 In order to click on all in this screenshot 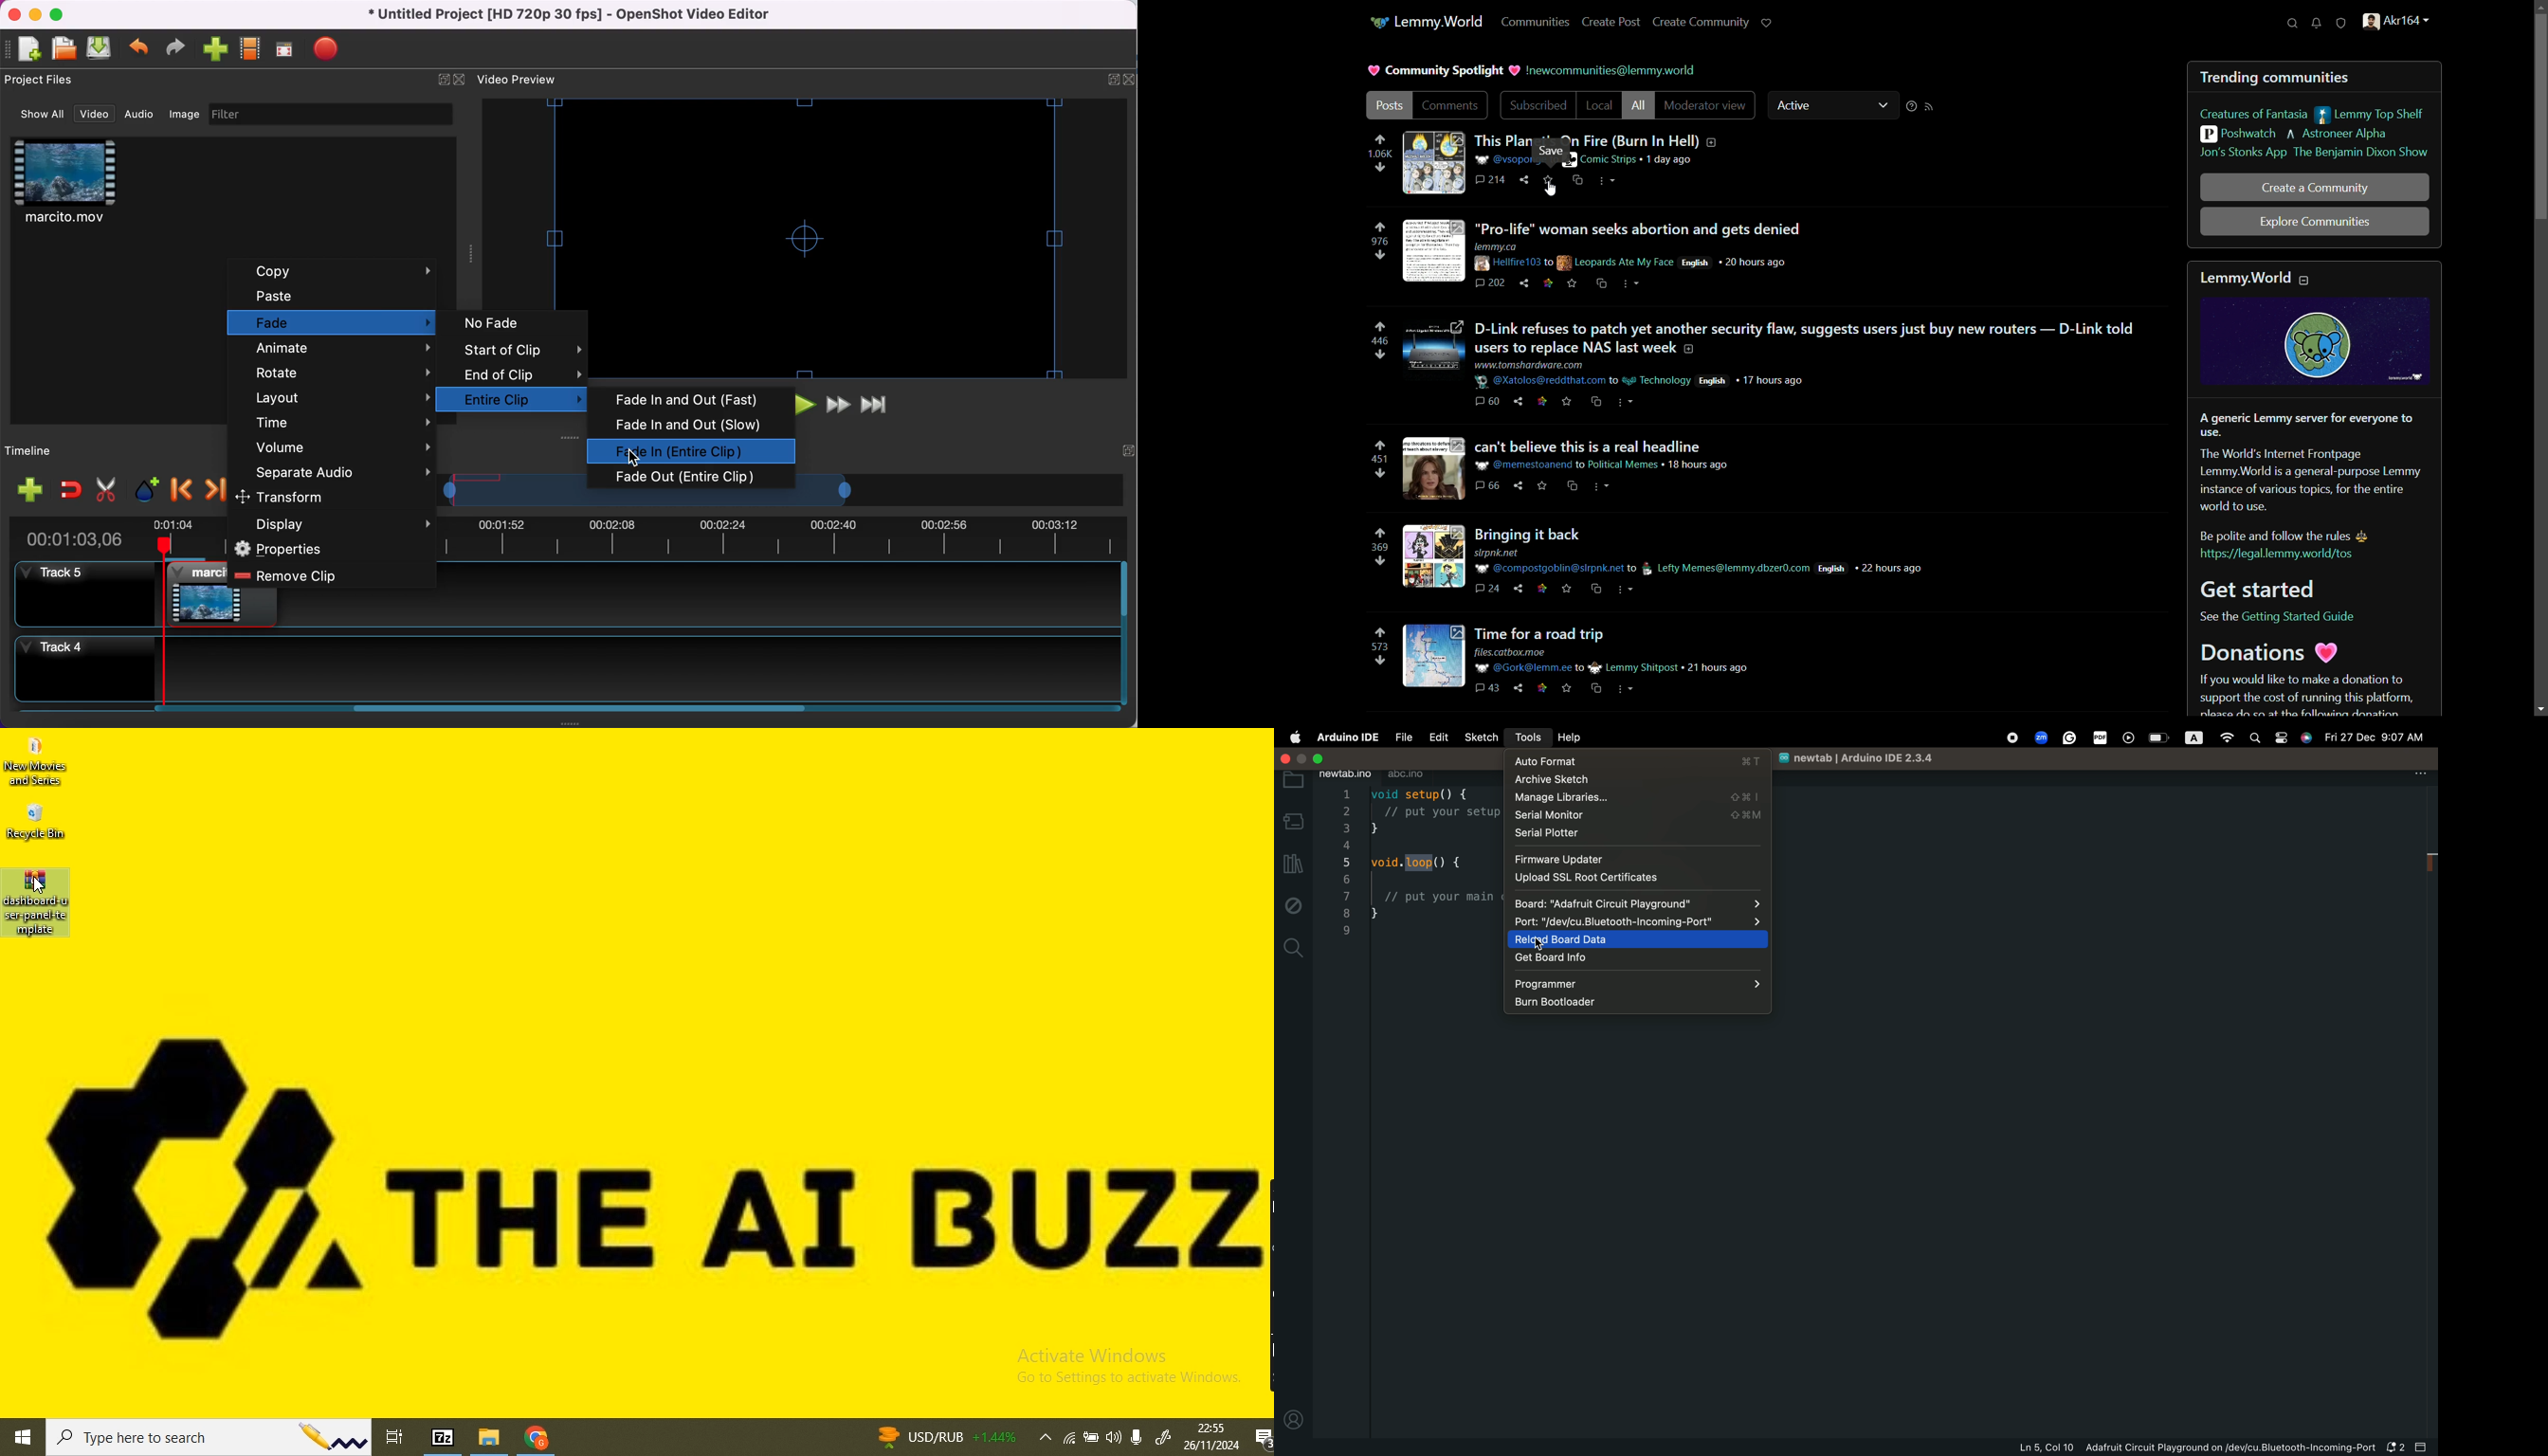, I will do `click(1639, 106)`.